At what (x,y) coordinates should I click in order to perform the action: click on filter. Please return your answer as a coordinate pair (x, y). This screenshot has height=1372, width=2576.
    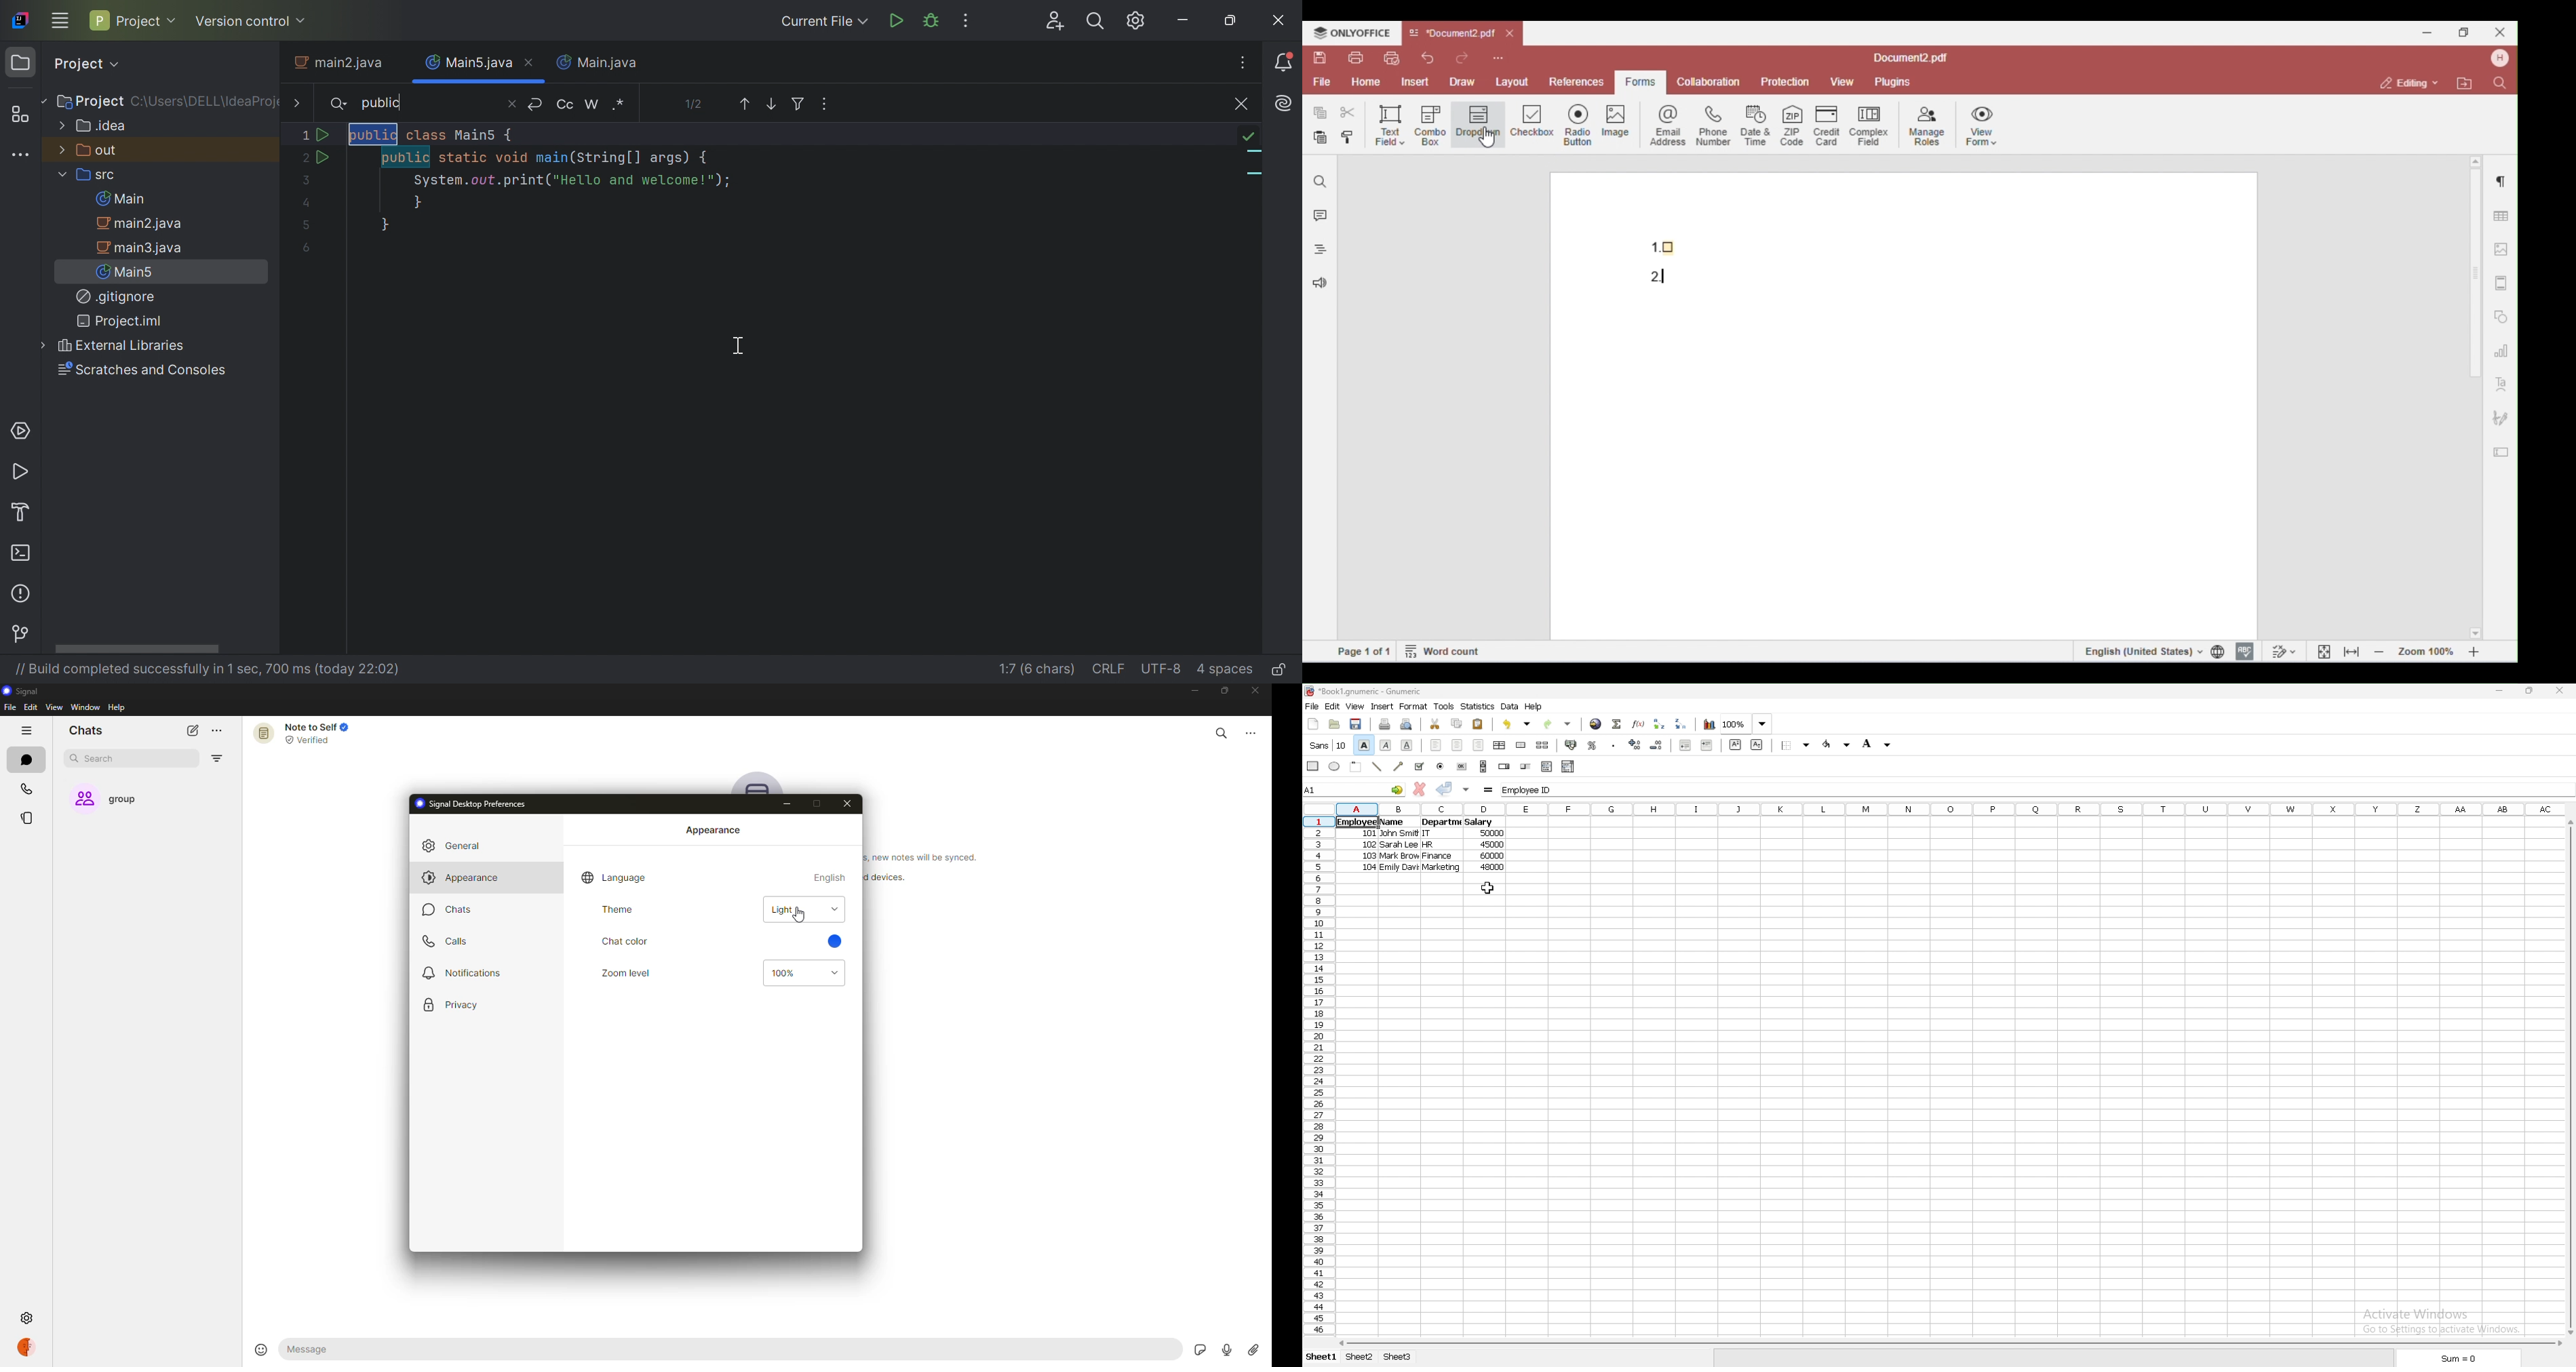
    Looking at the image, I should click on (216, 759).